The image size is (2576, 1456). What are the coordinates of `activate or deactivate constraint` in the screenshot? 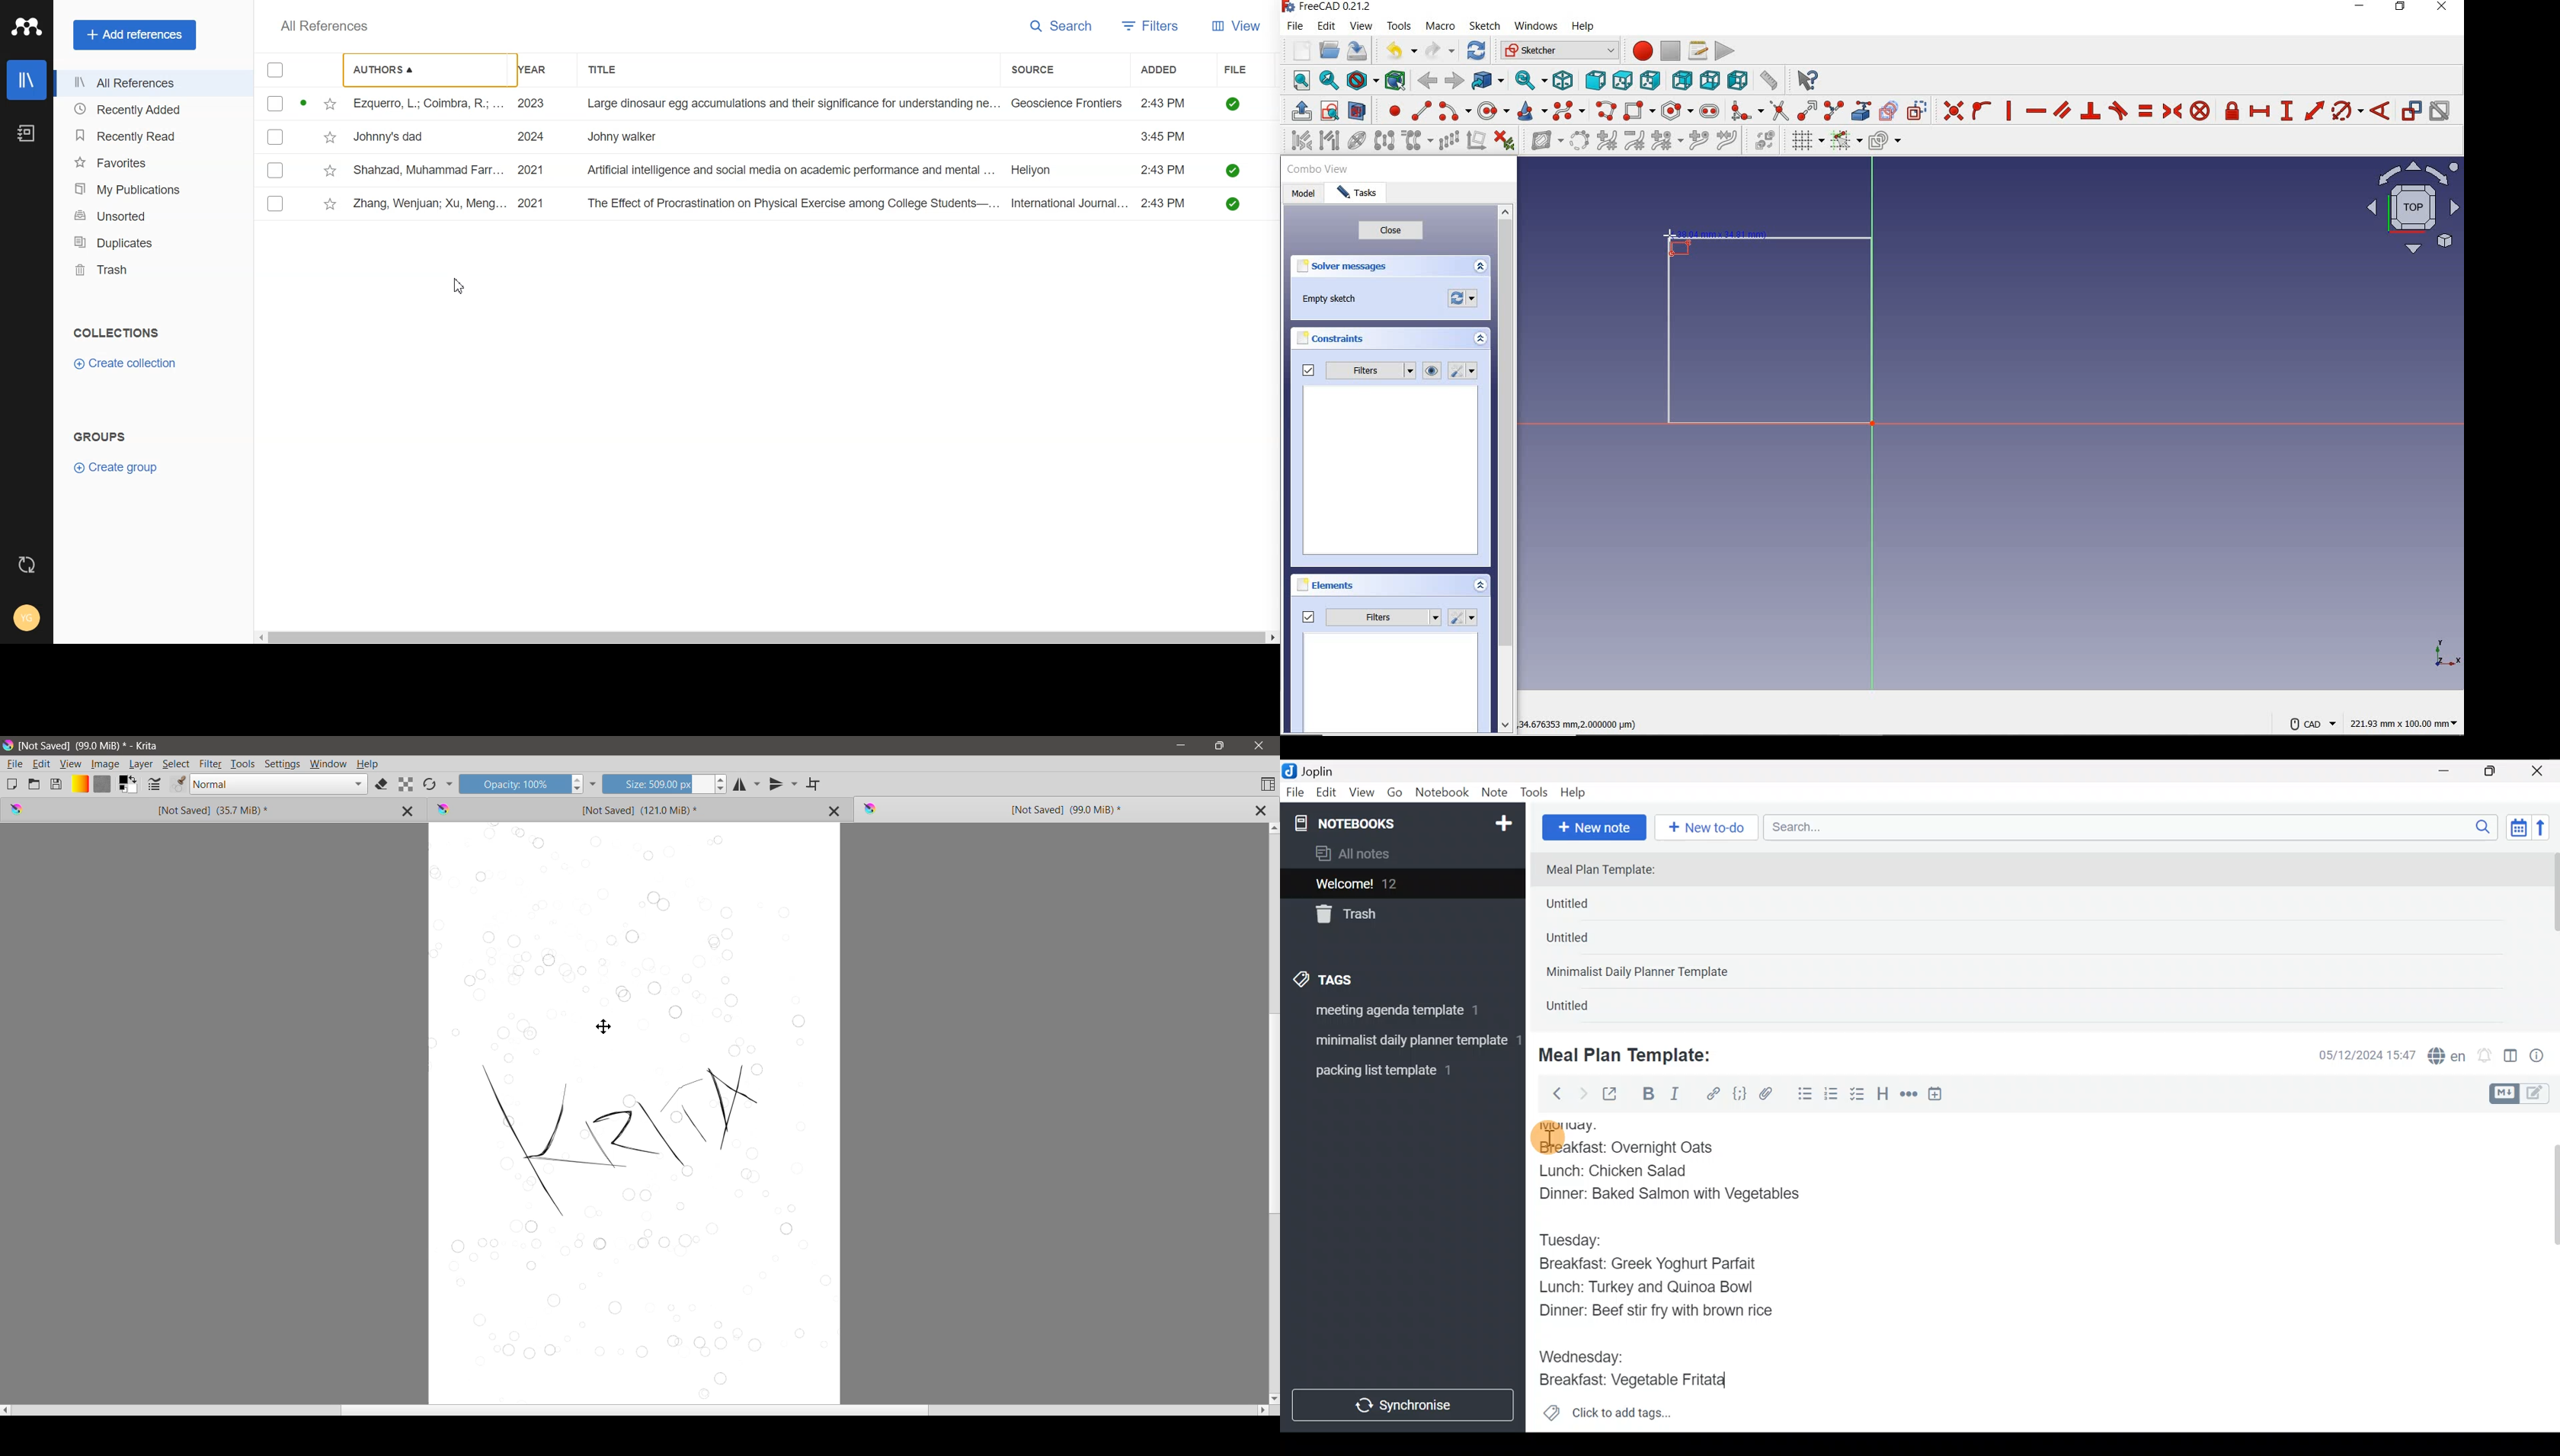 It's located at (2440, 111).